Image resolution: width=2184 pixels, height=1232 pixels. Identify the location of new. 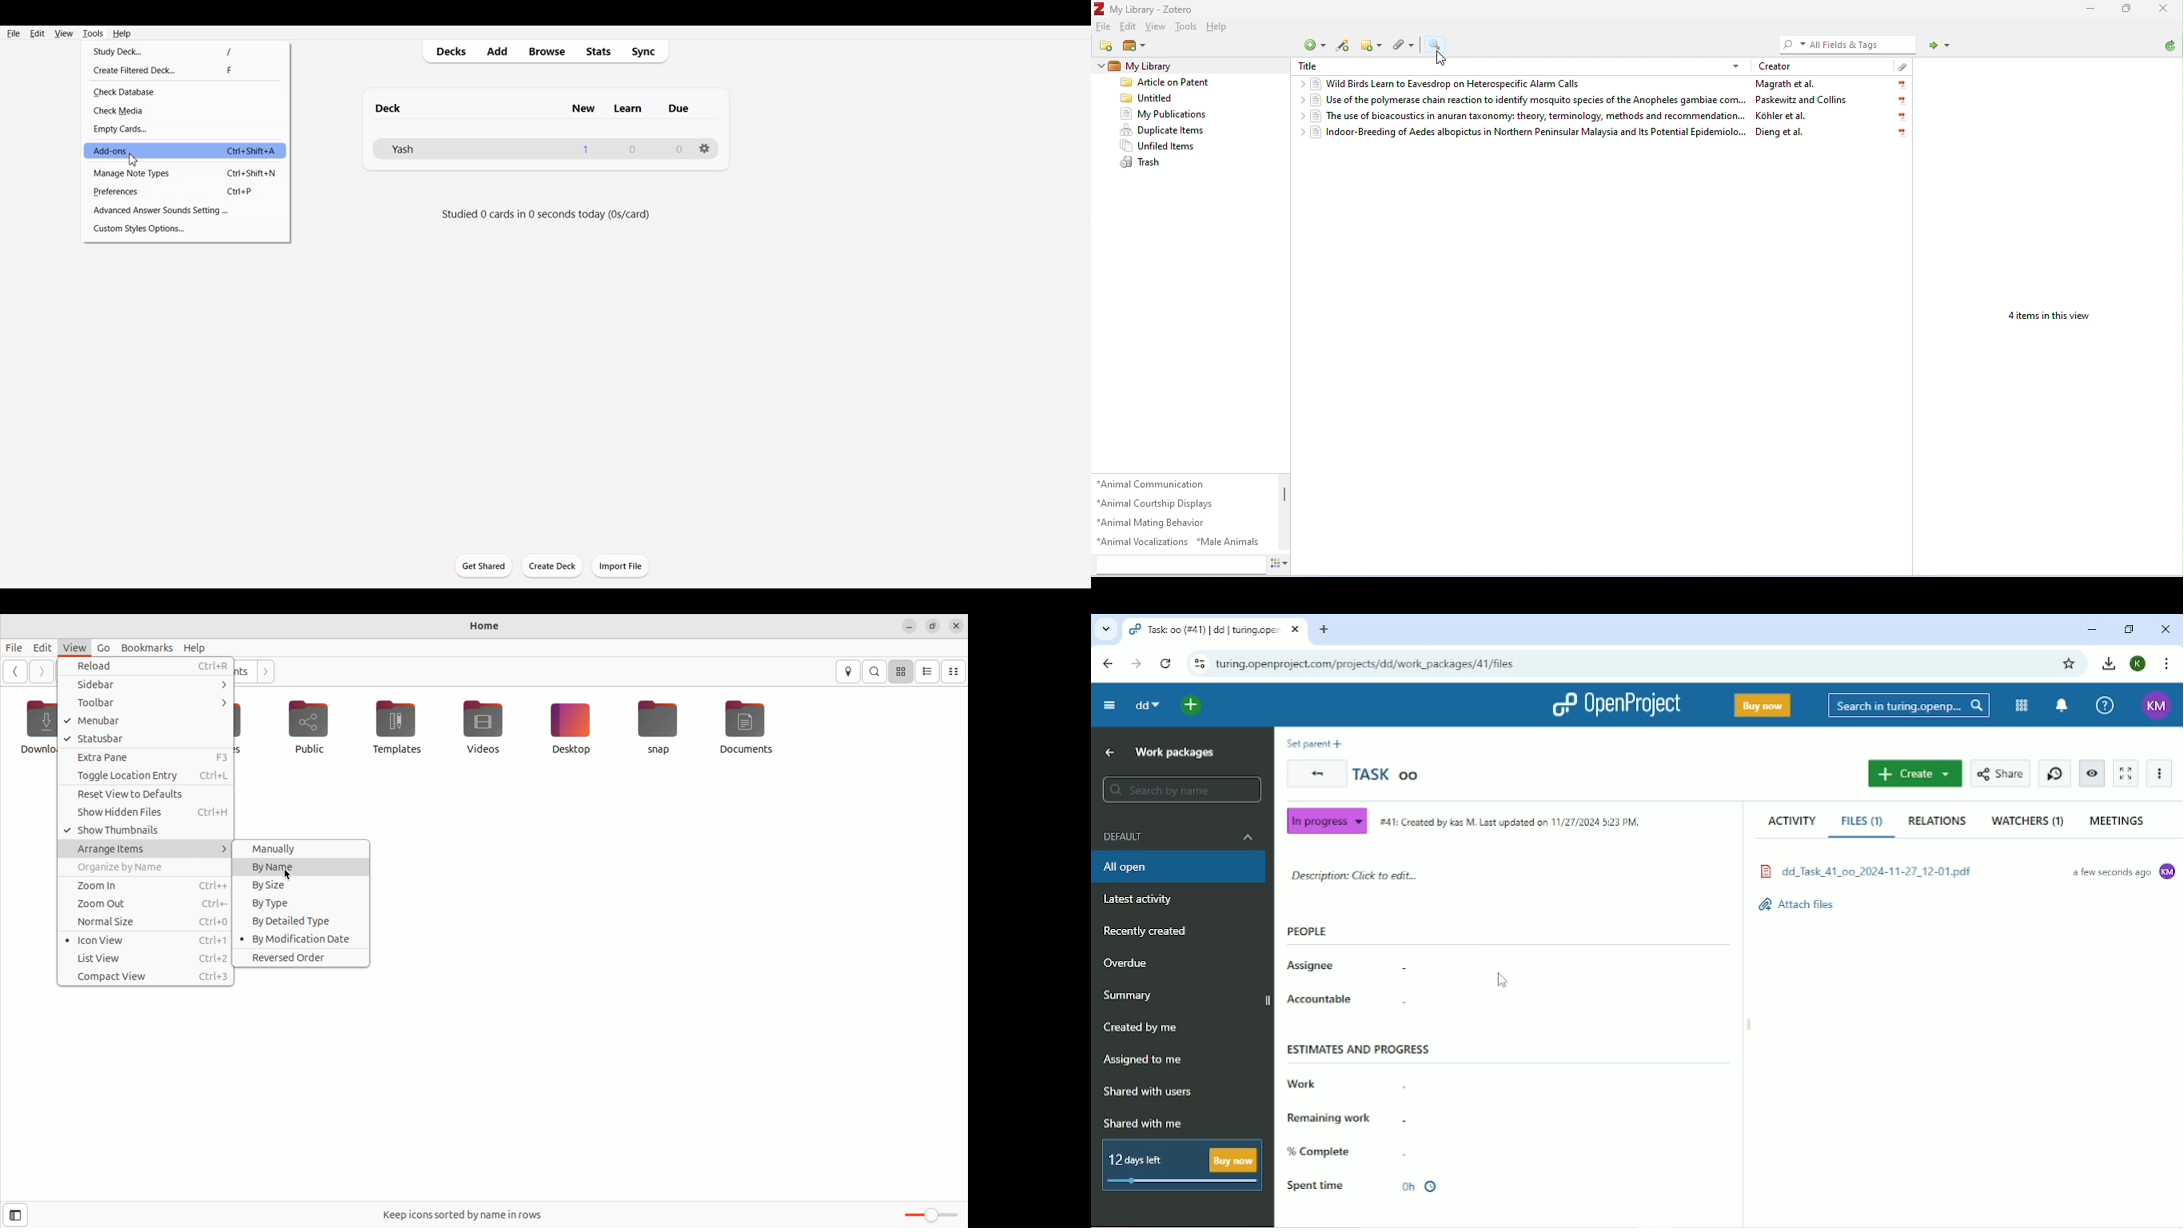
(577, 101).